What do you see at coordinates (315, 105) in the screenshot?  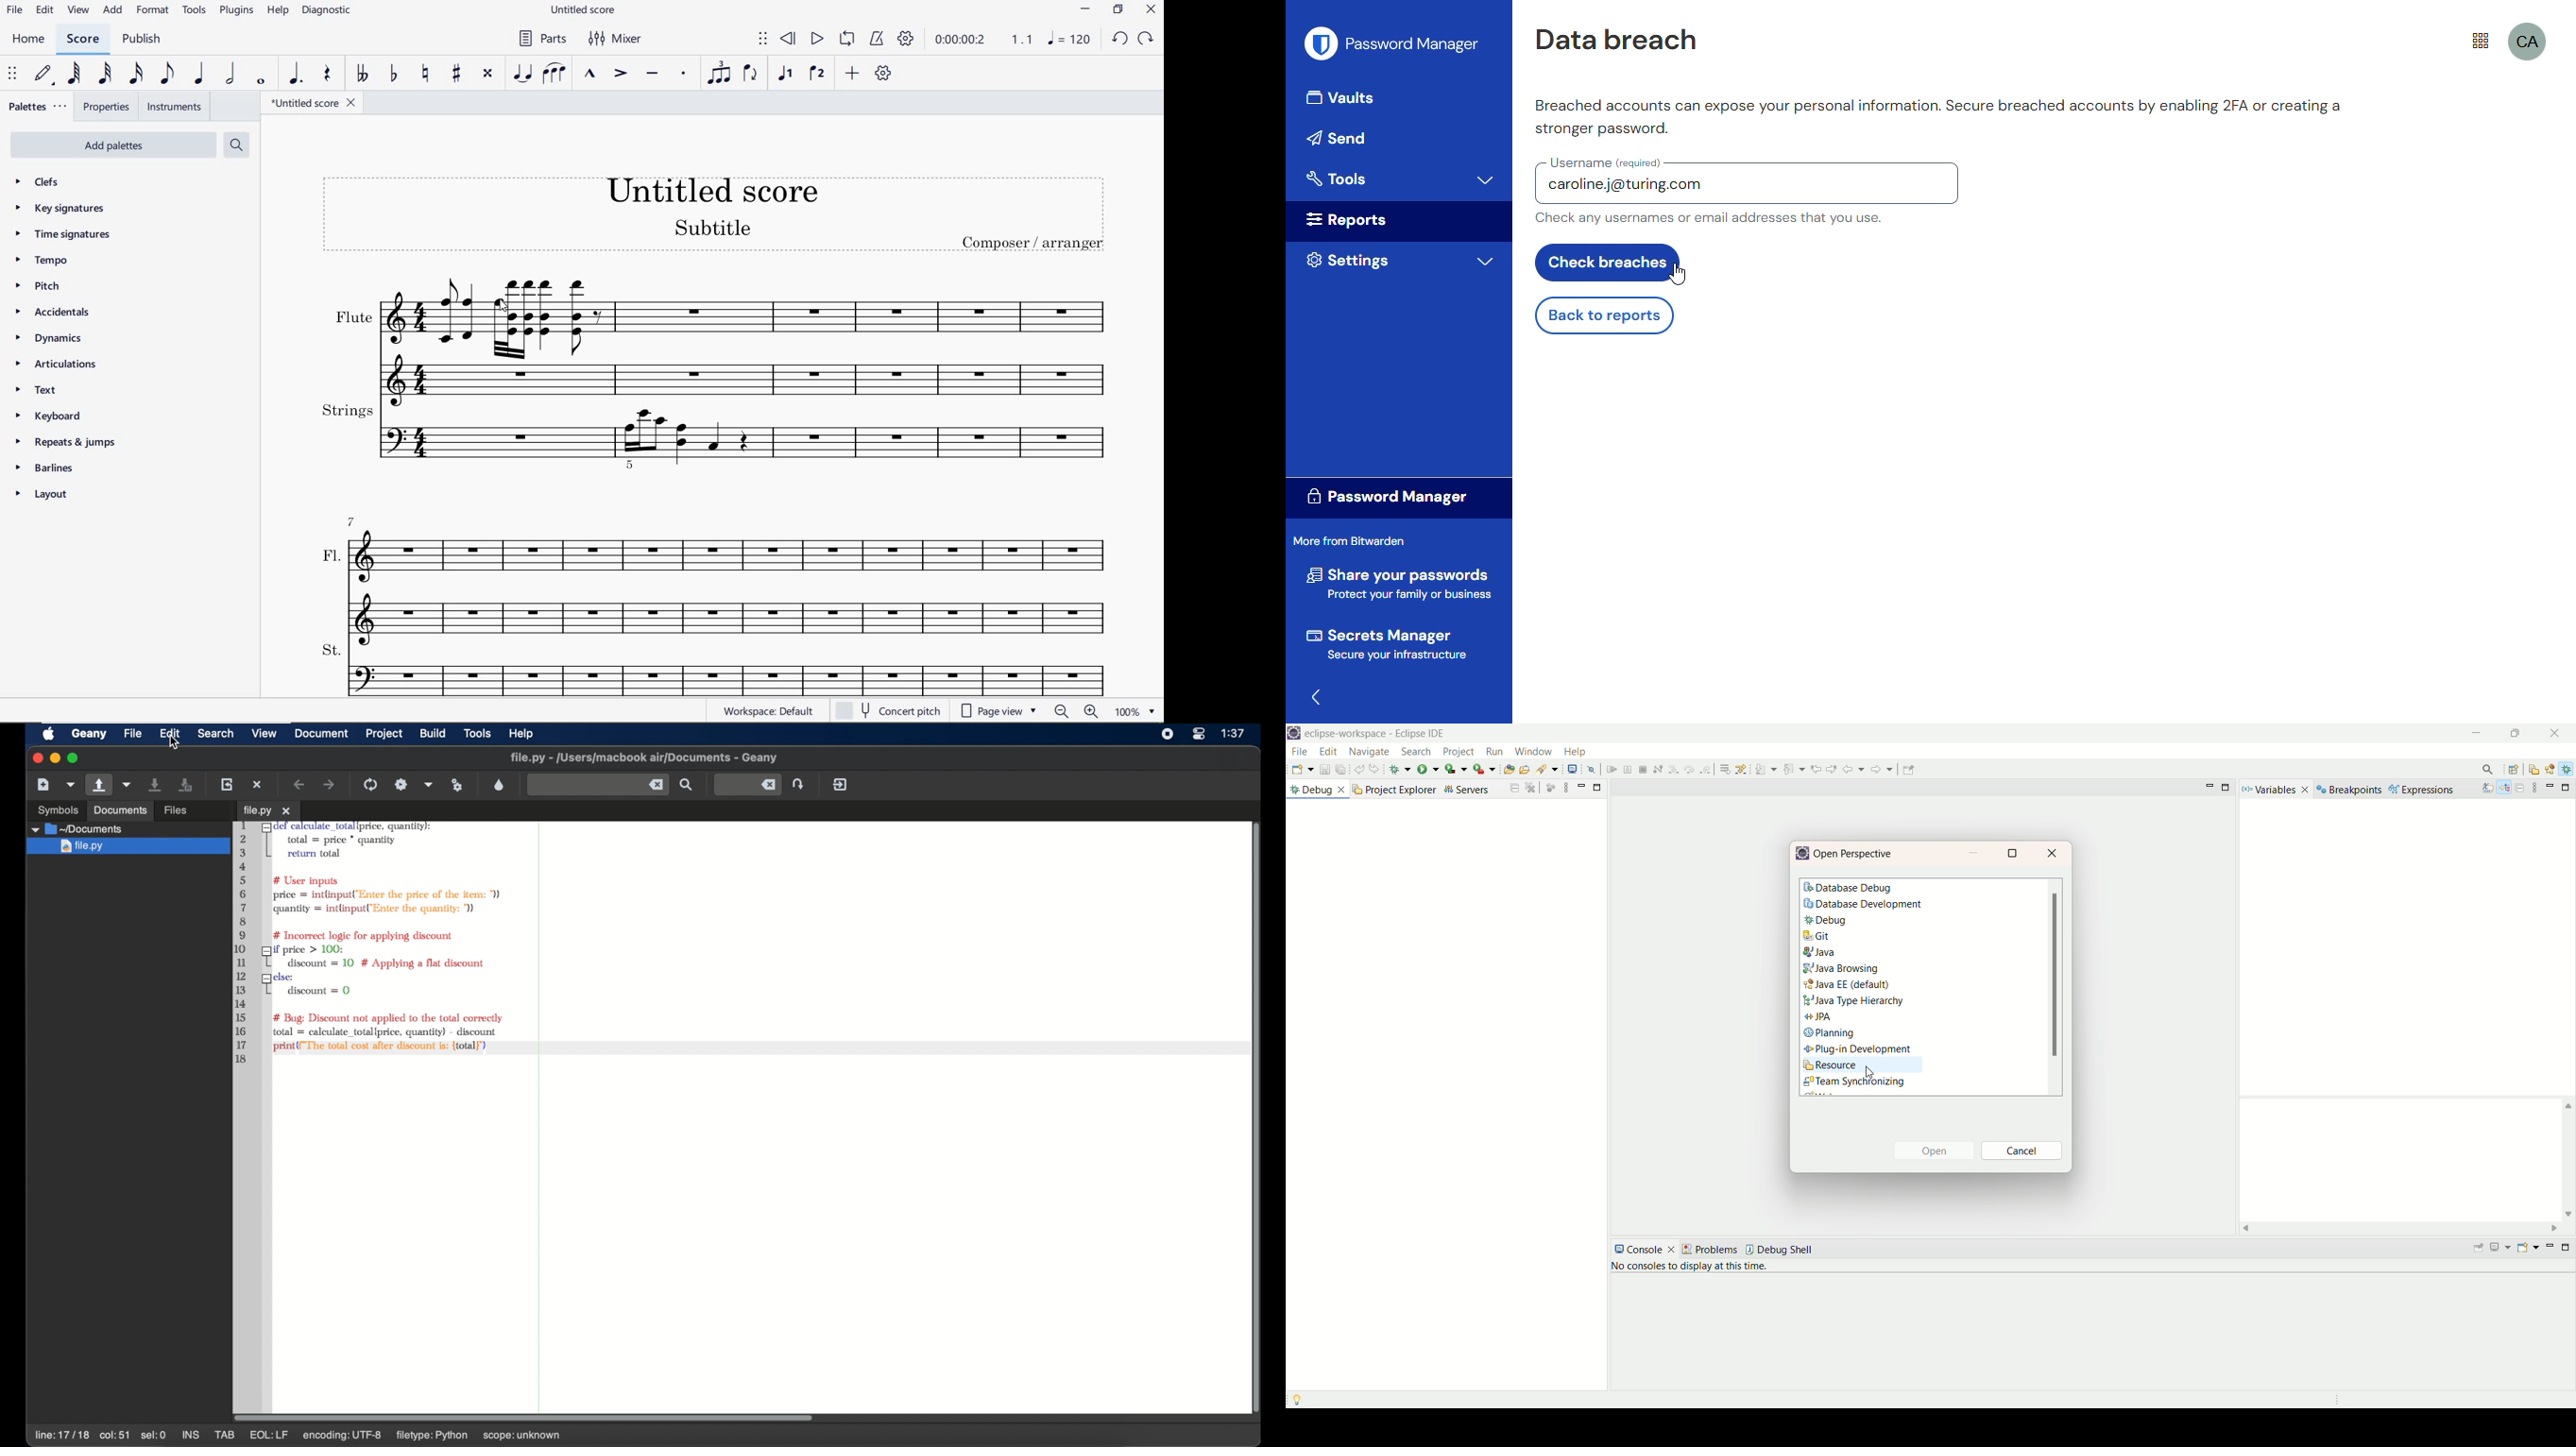 I see `file name` at bounding box center [315, 105].